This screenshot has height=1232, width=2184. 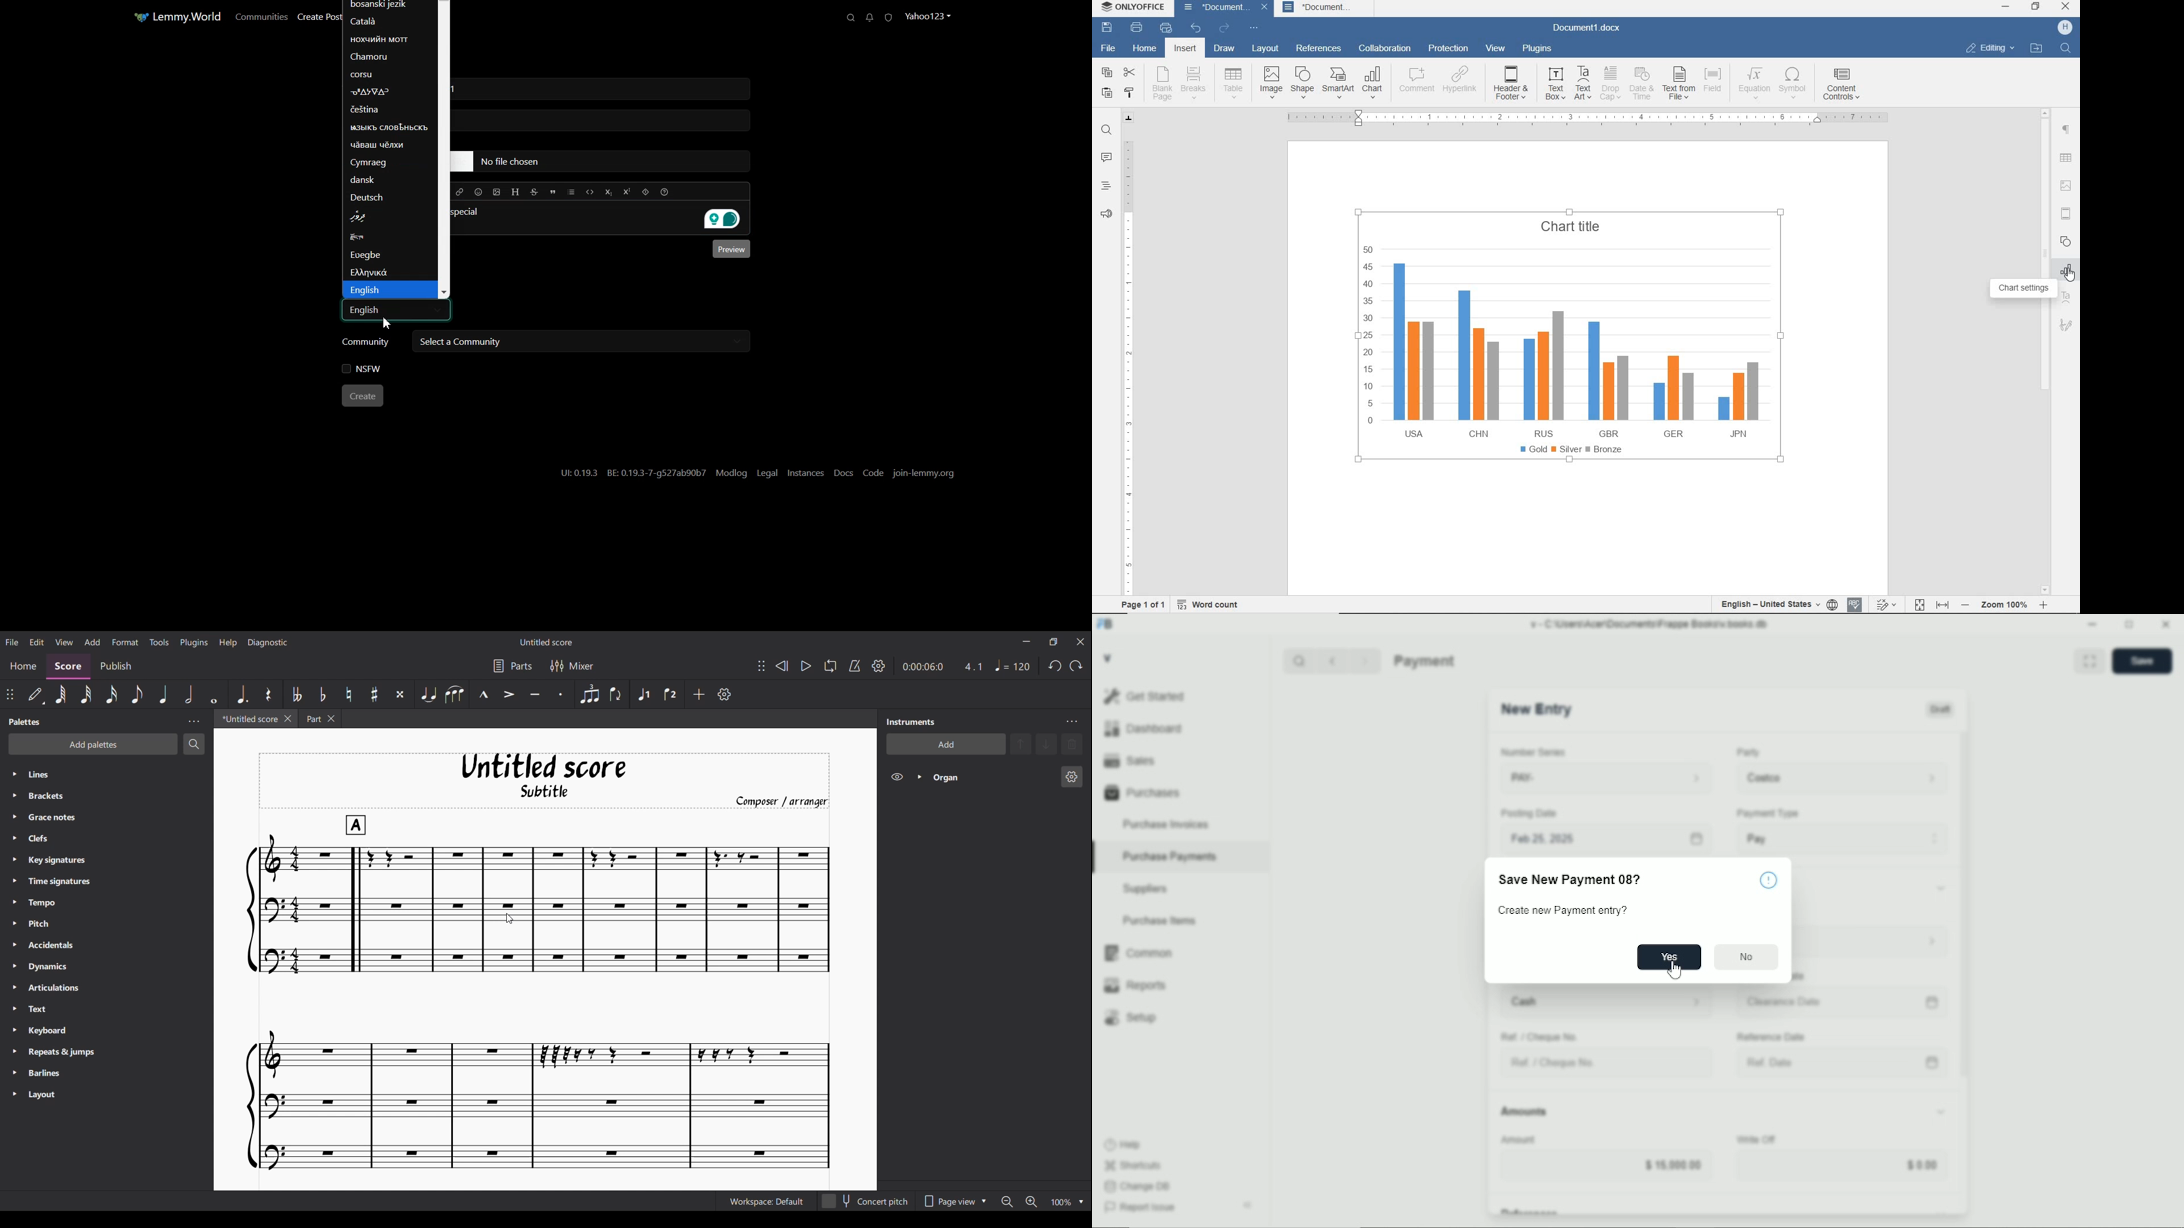 What do you see at coordinates (320, 719) in the screenshot?
I see `Earlier tab` at bounding box center [320, 719].